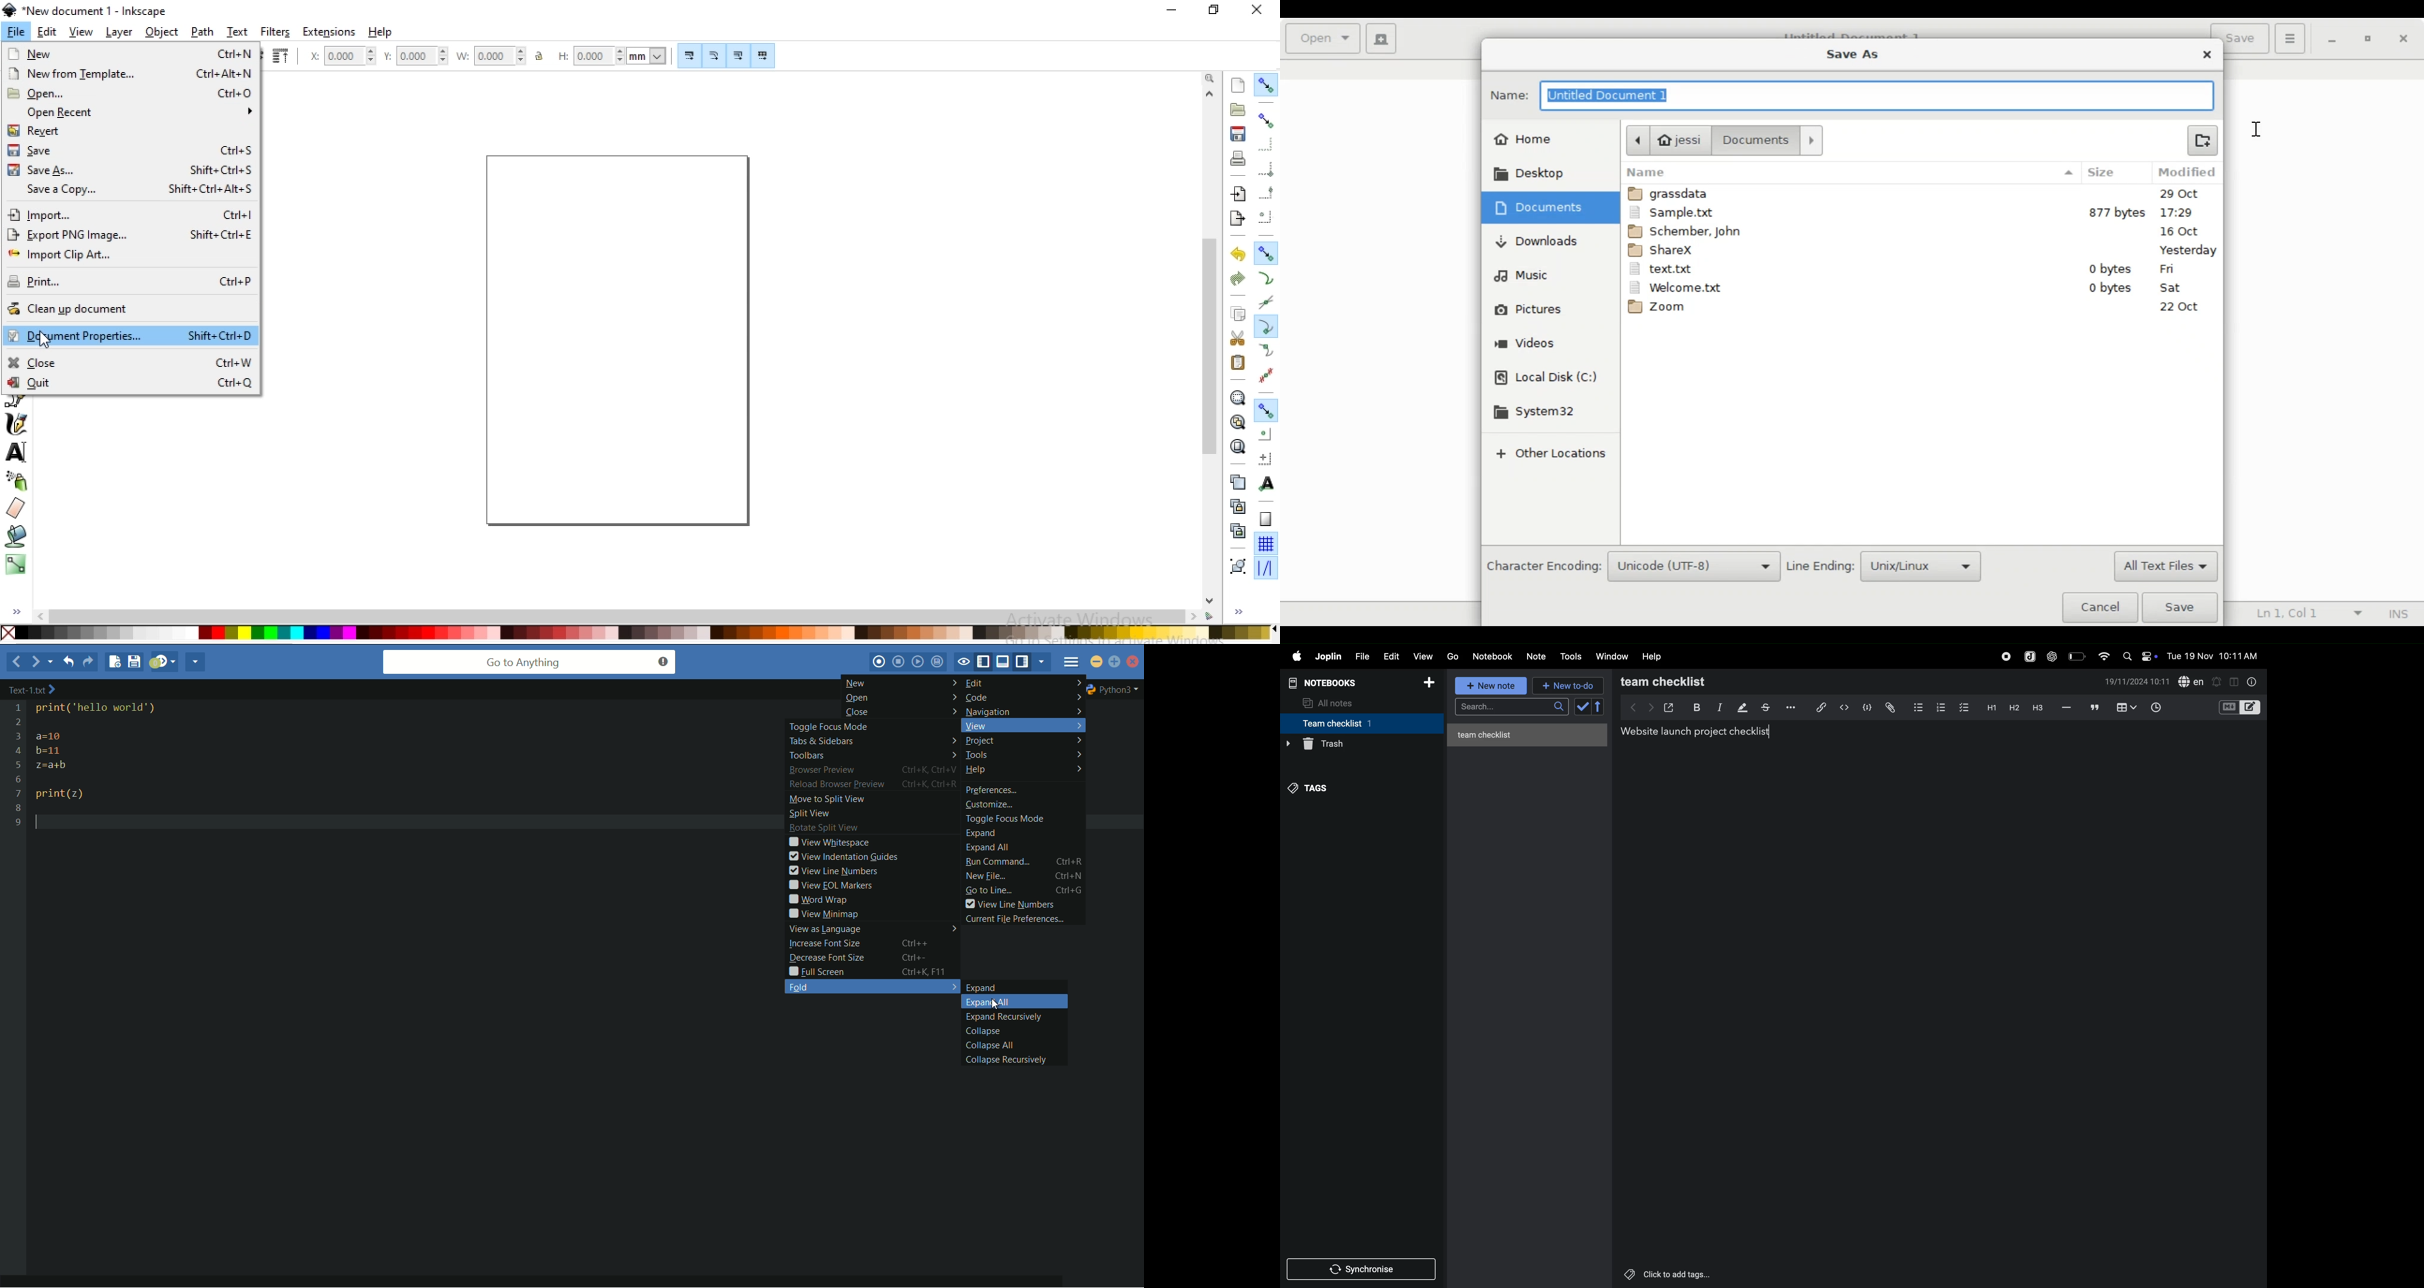 The image size is (2436, 1288). Describe the element at coordinates (1540, 655) in the screenshot. I see `note` at that location.